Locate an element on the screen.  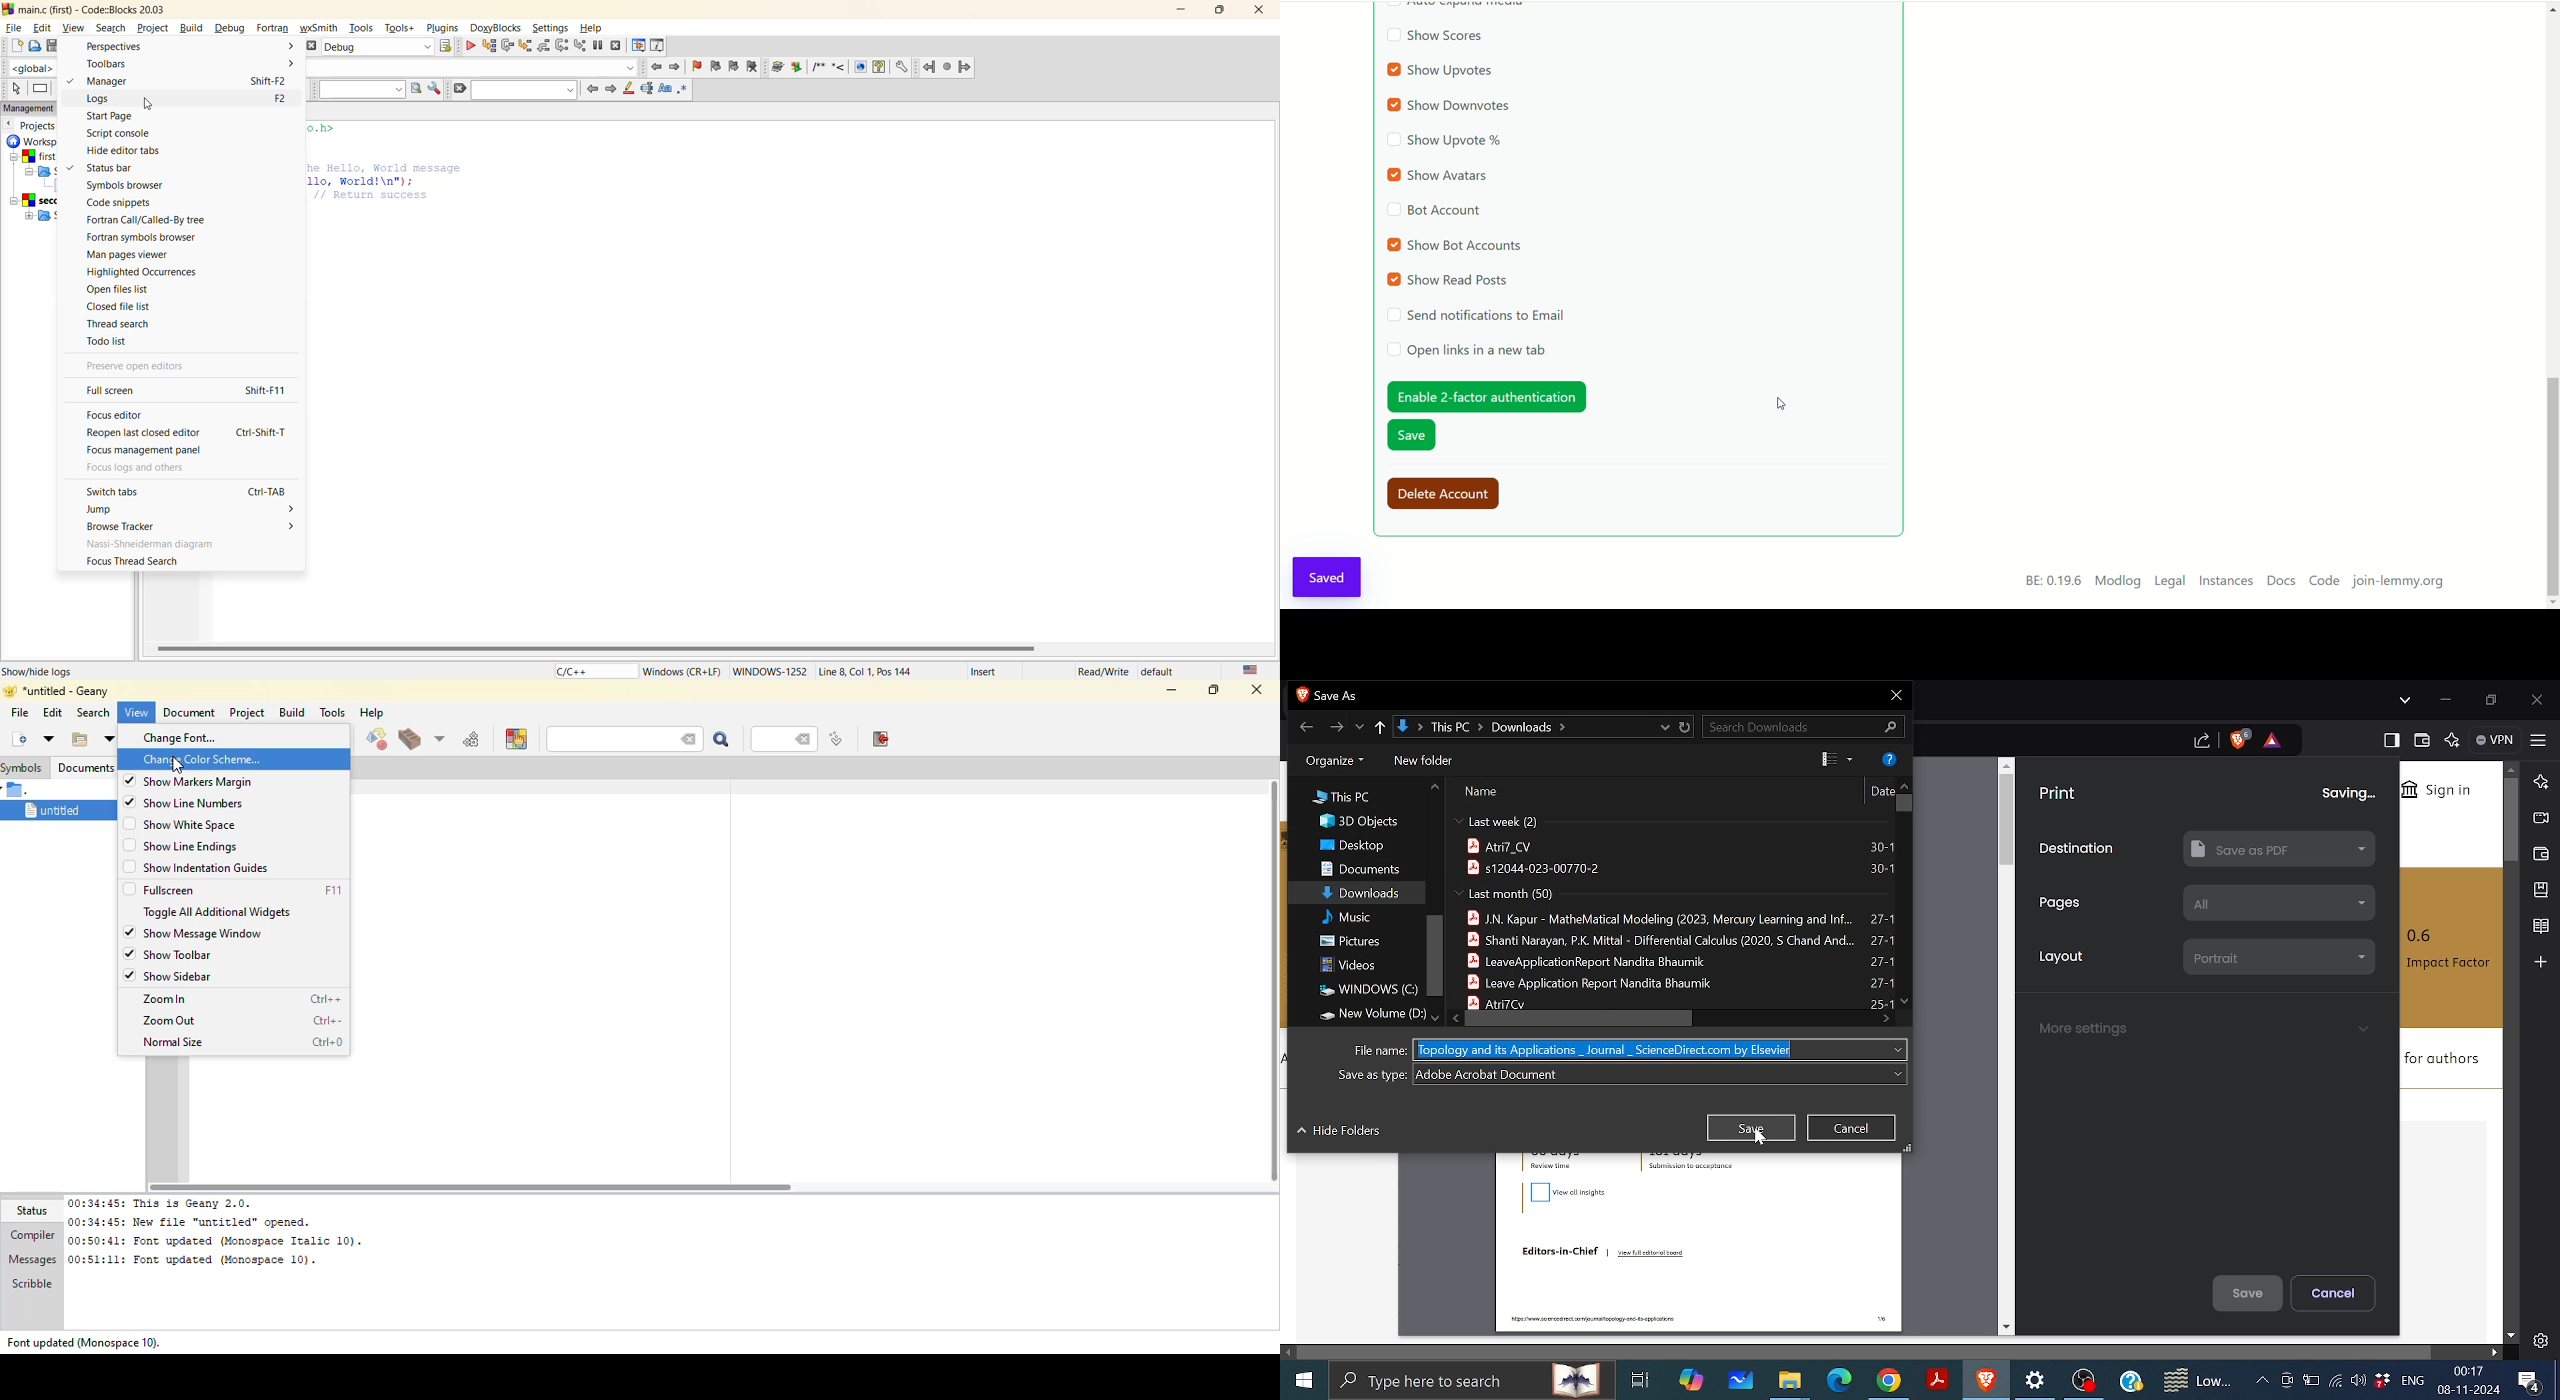
Wallet is located at coordinates (2540, 854).